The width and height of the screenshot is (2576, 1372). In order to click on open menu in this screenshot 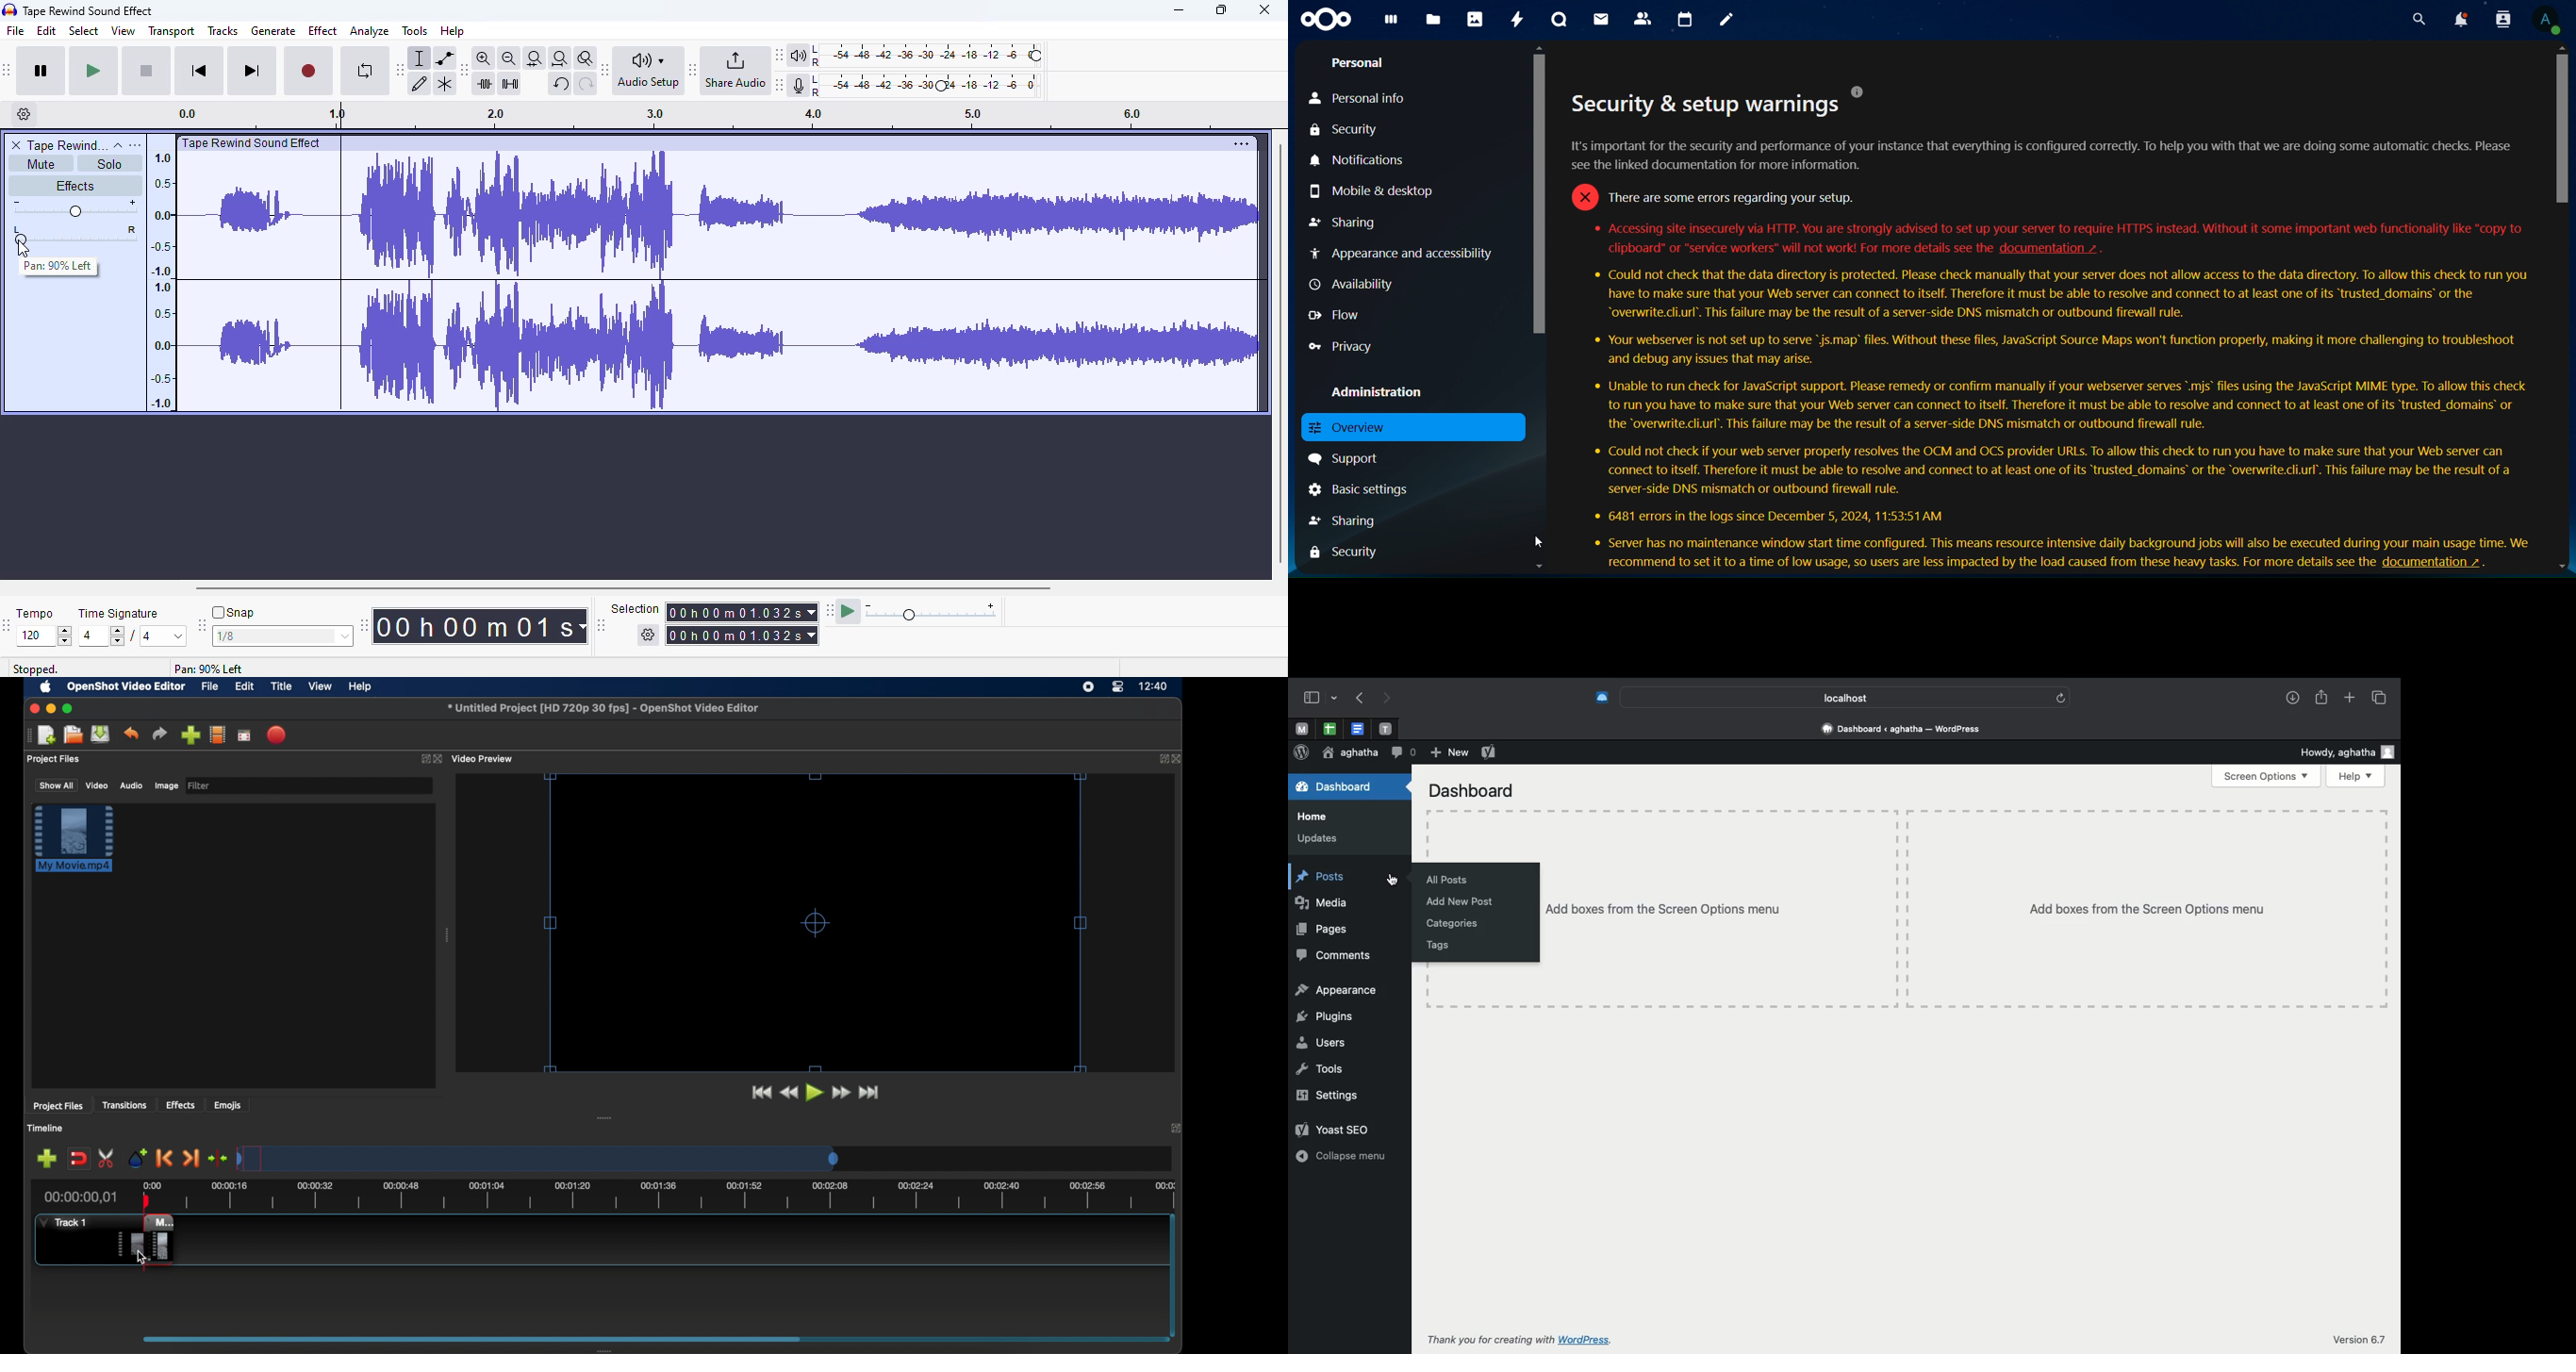, I will do `click(135, 145)`.